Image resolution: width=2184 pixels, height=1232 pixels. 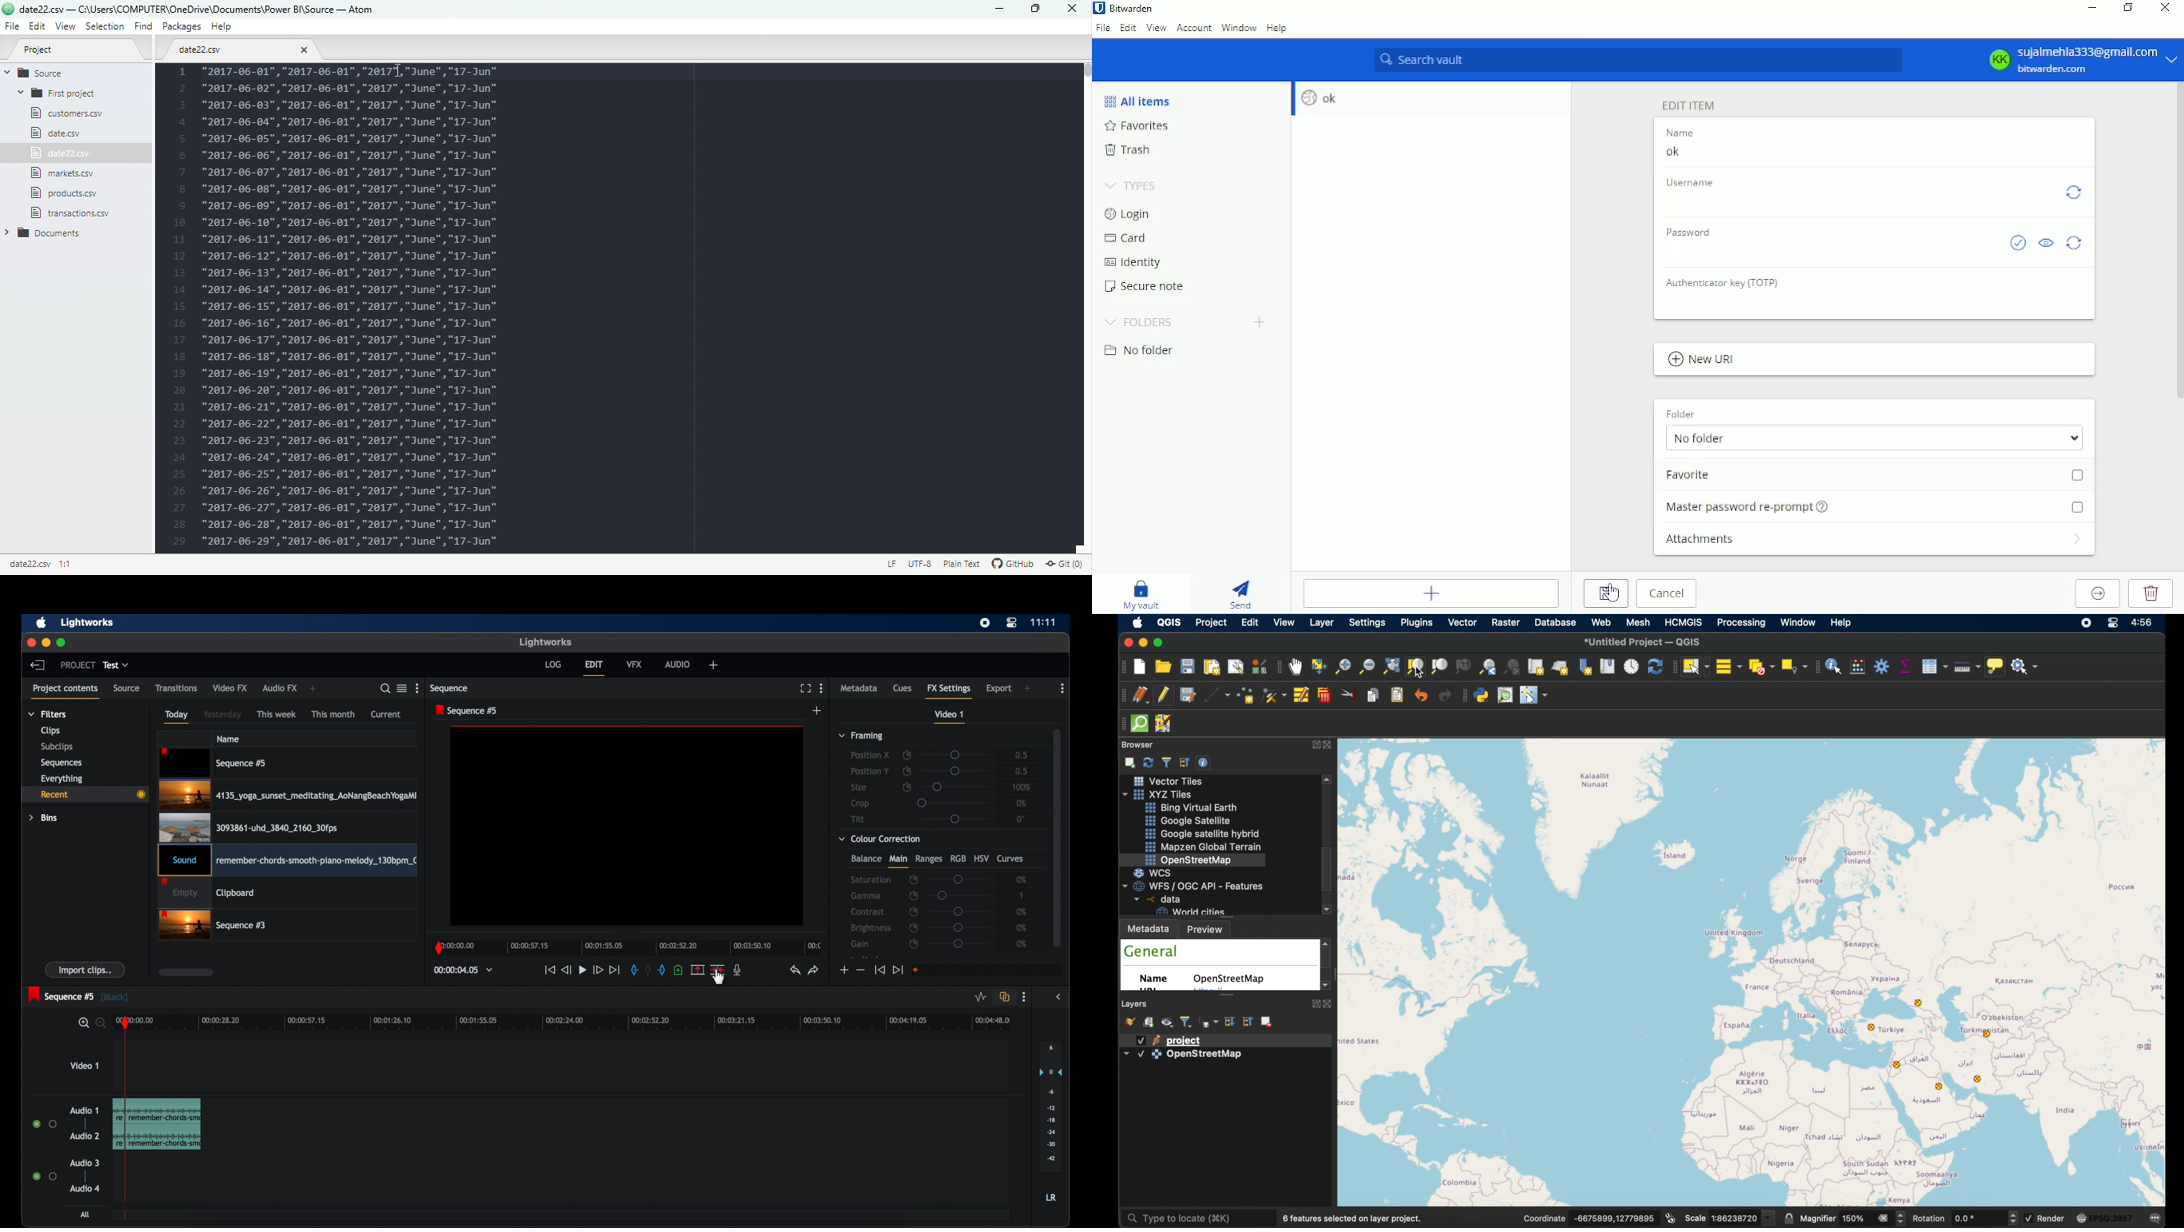 I want to click on slider, so click(x=958, y=771).